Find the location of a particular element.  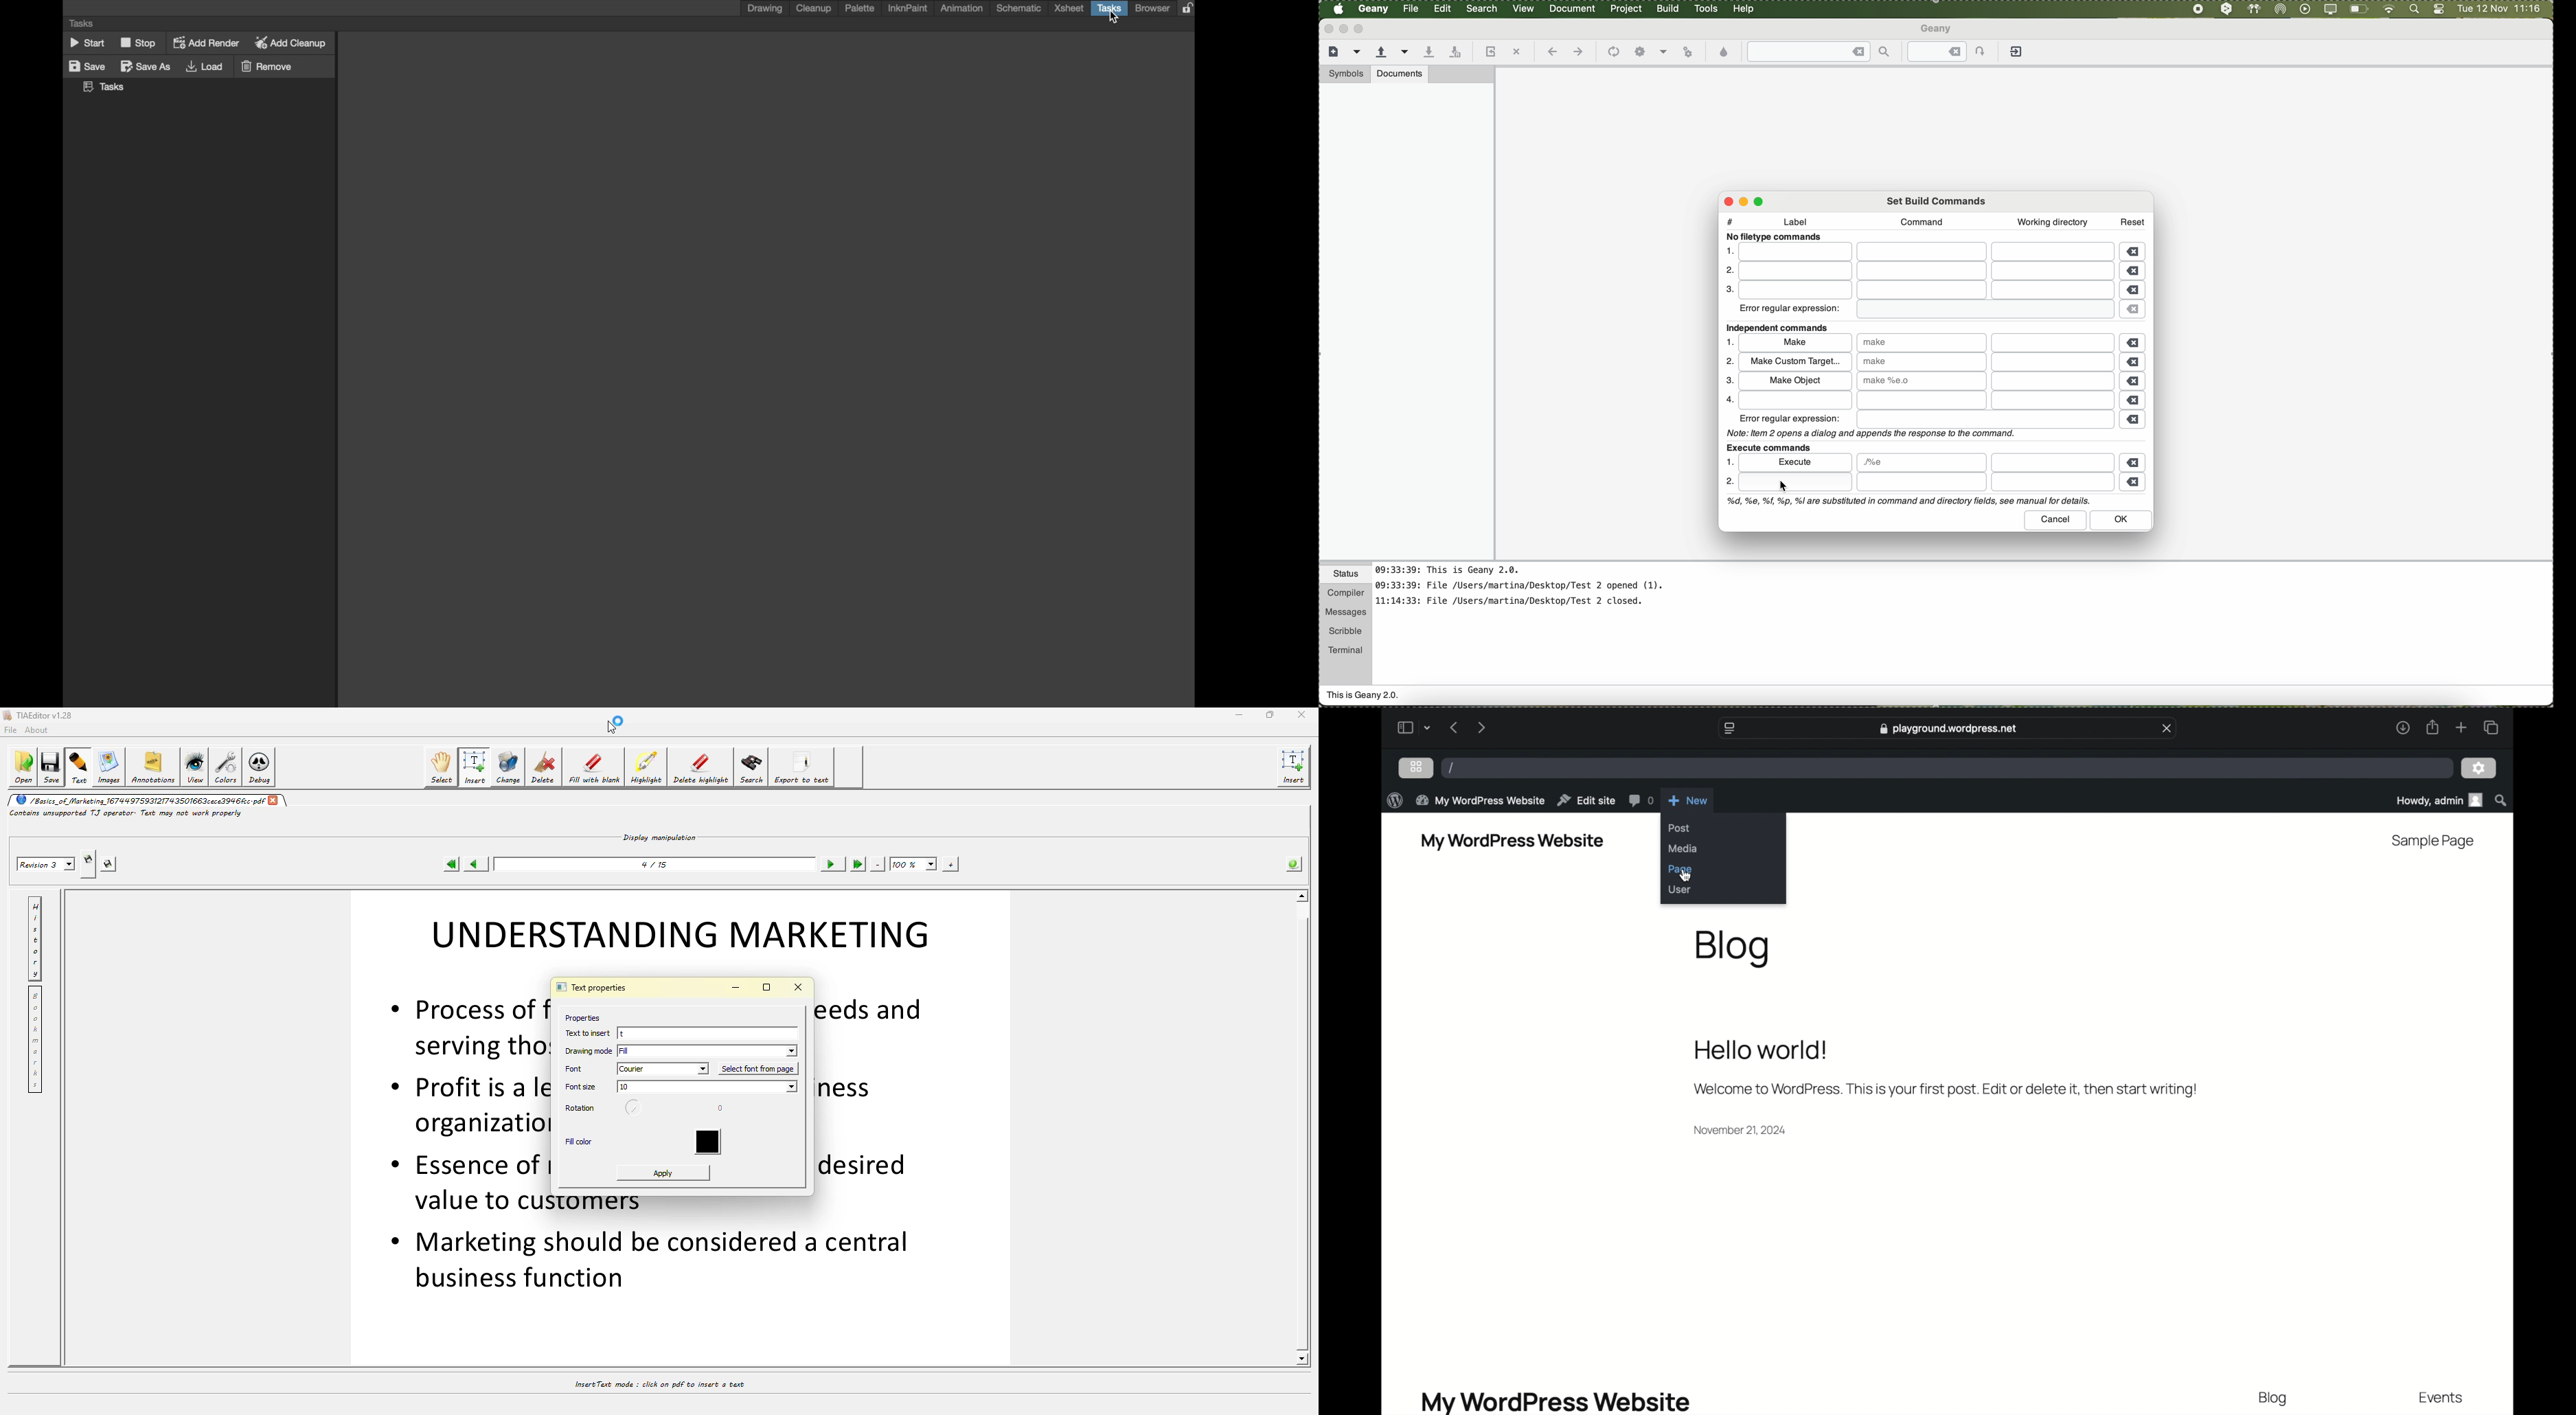

close pop-up is located at coordinates (1725, 201).